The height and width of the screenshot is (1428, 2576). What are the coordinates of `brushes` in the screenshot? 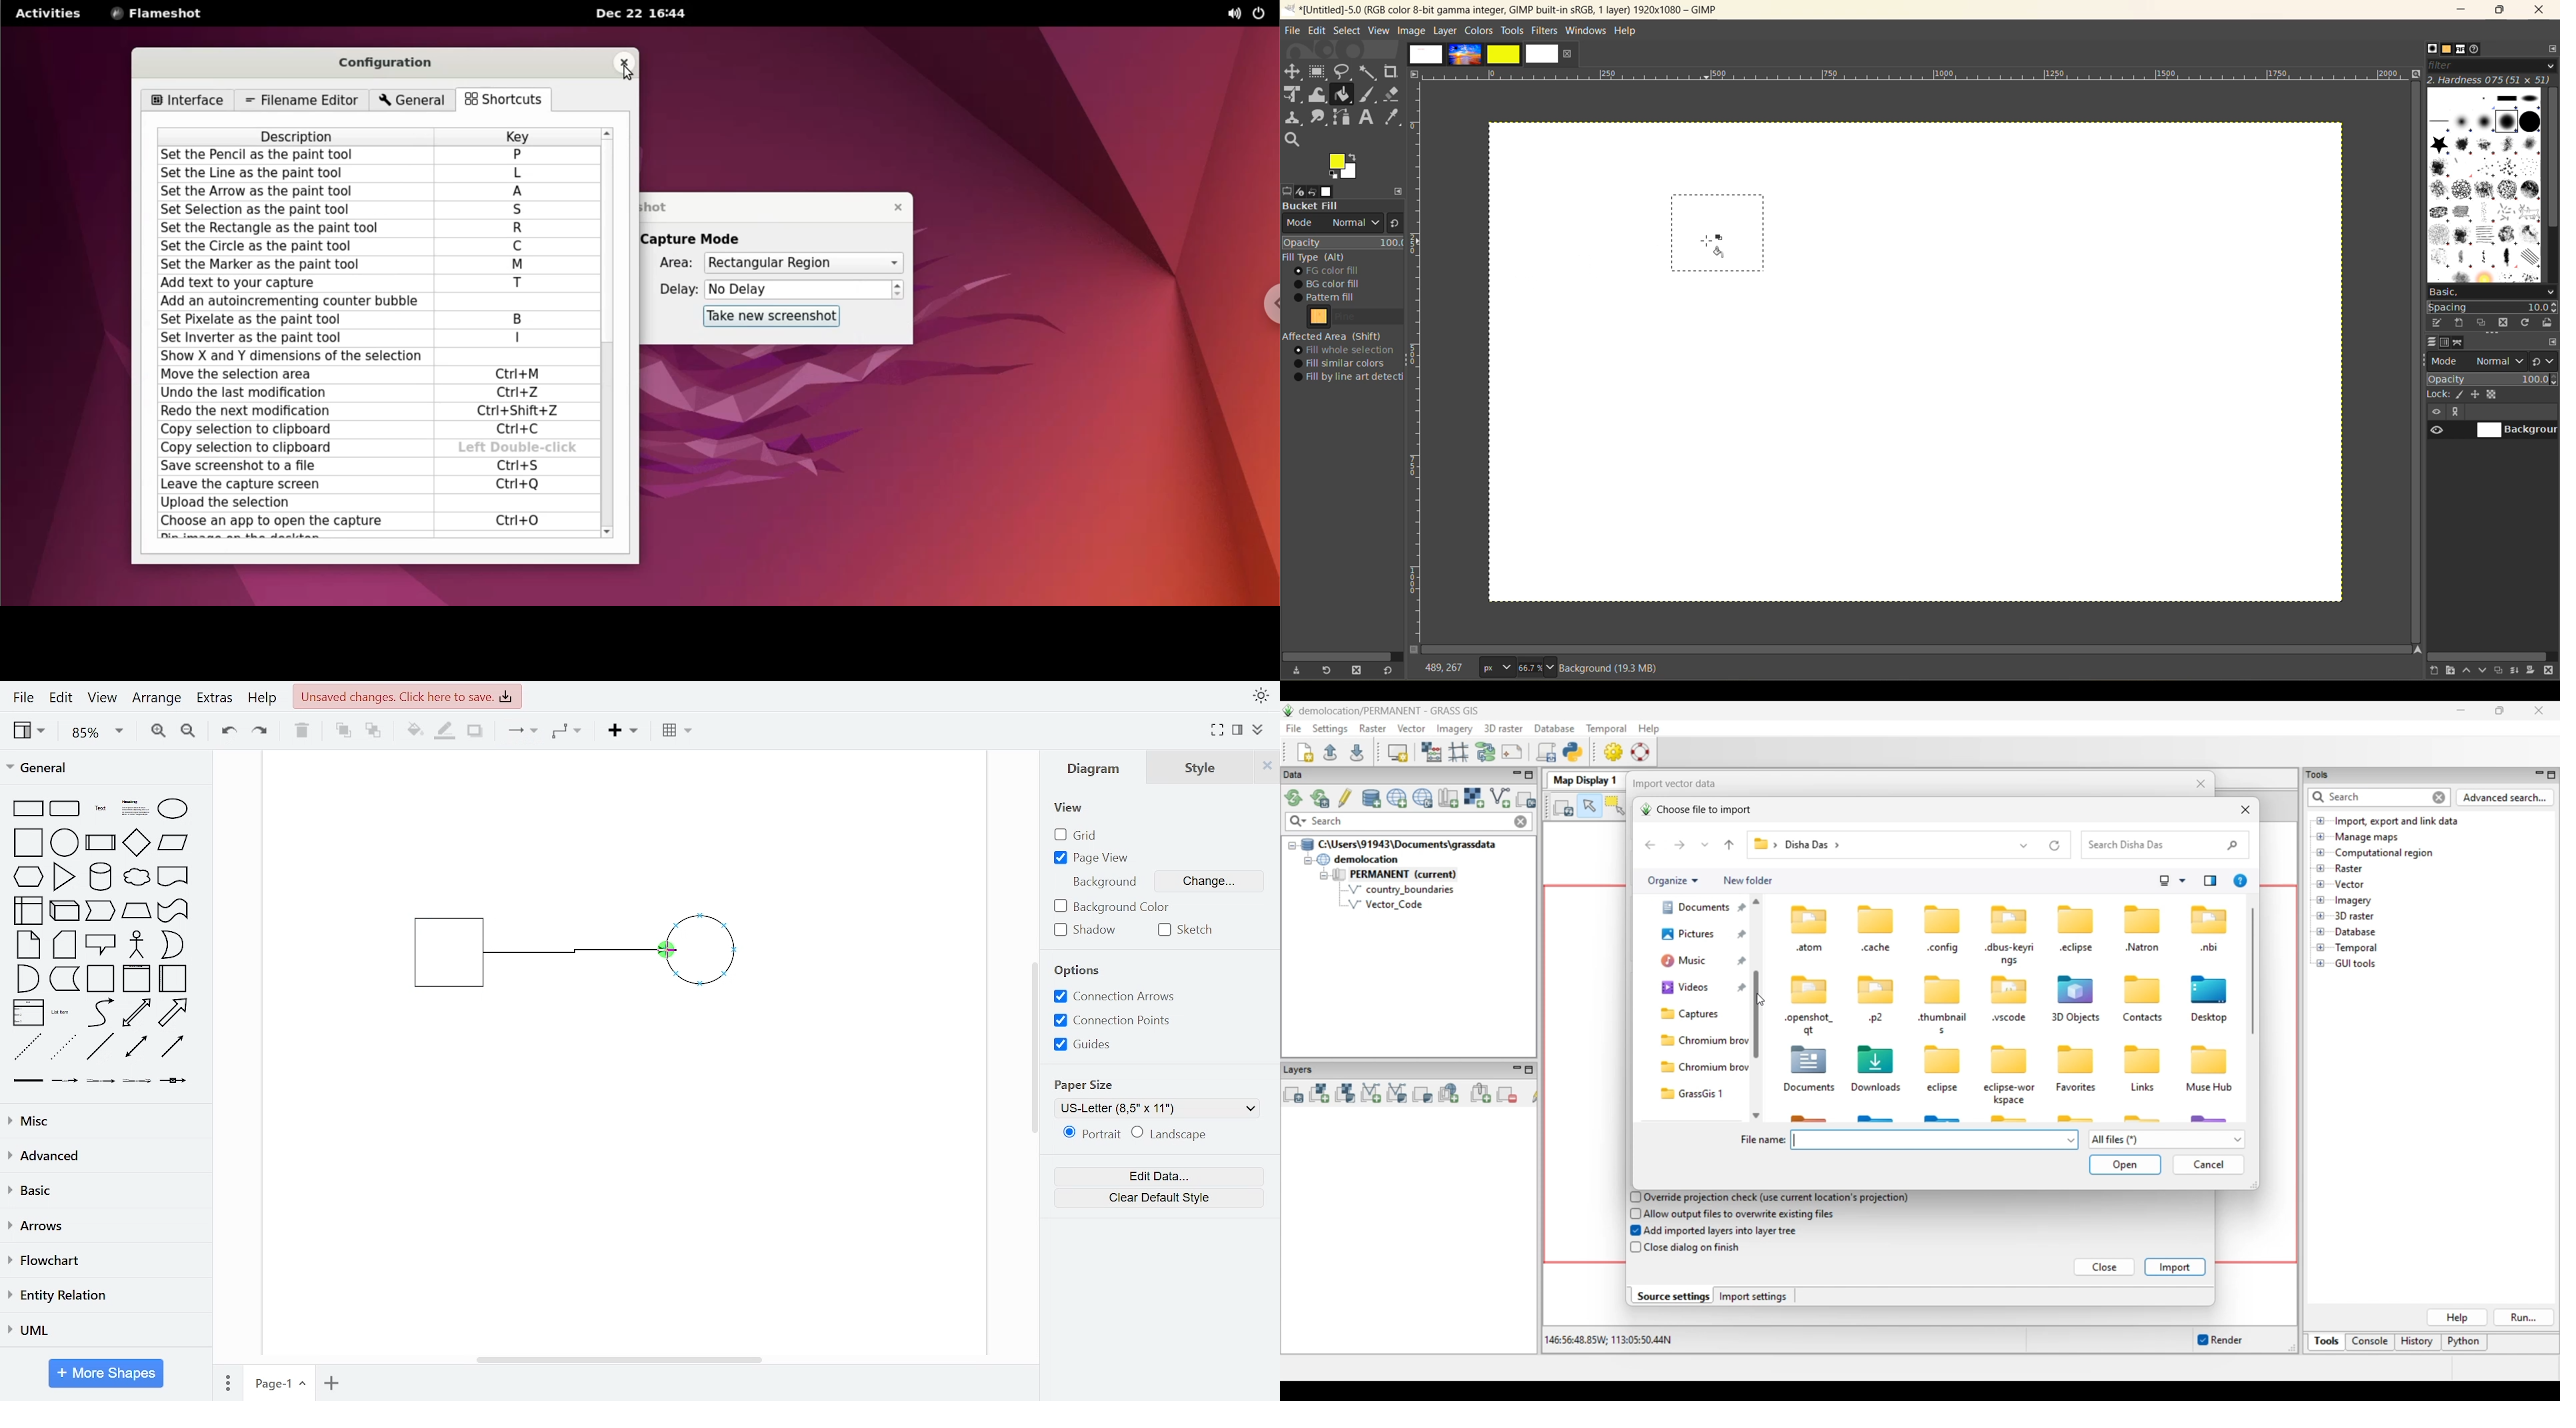 It's located at (2483, 186).